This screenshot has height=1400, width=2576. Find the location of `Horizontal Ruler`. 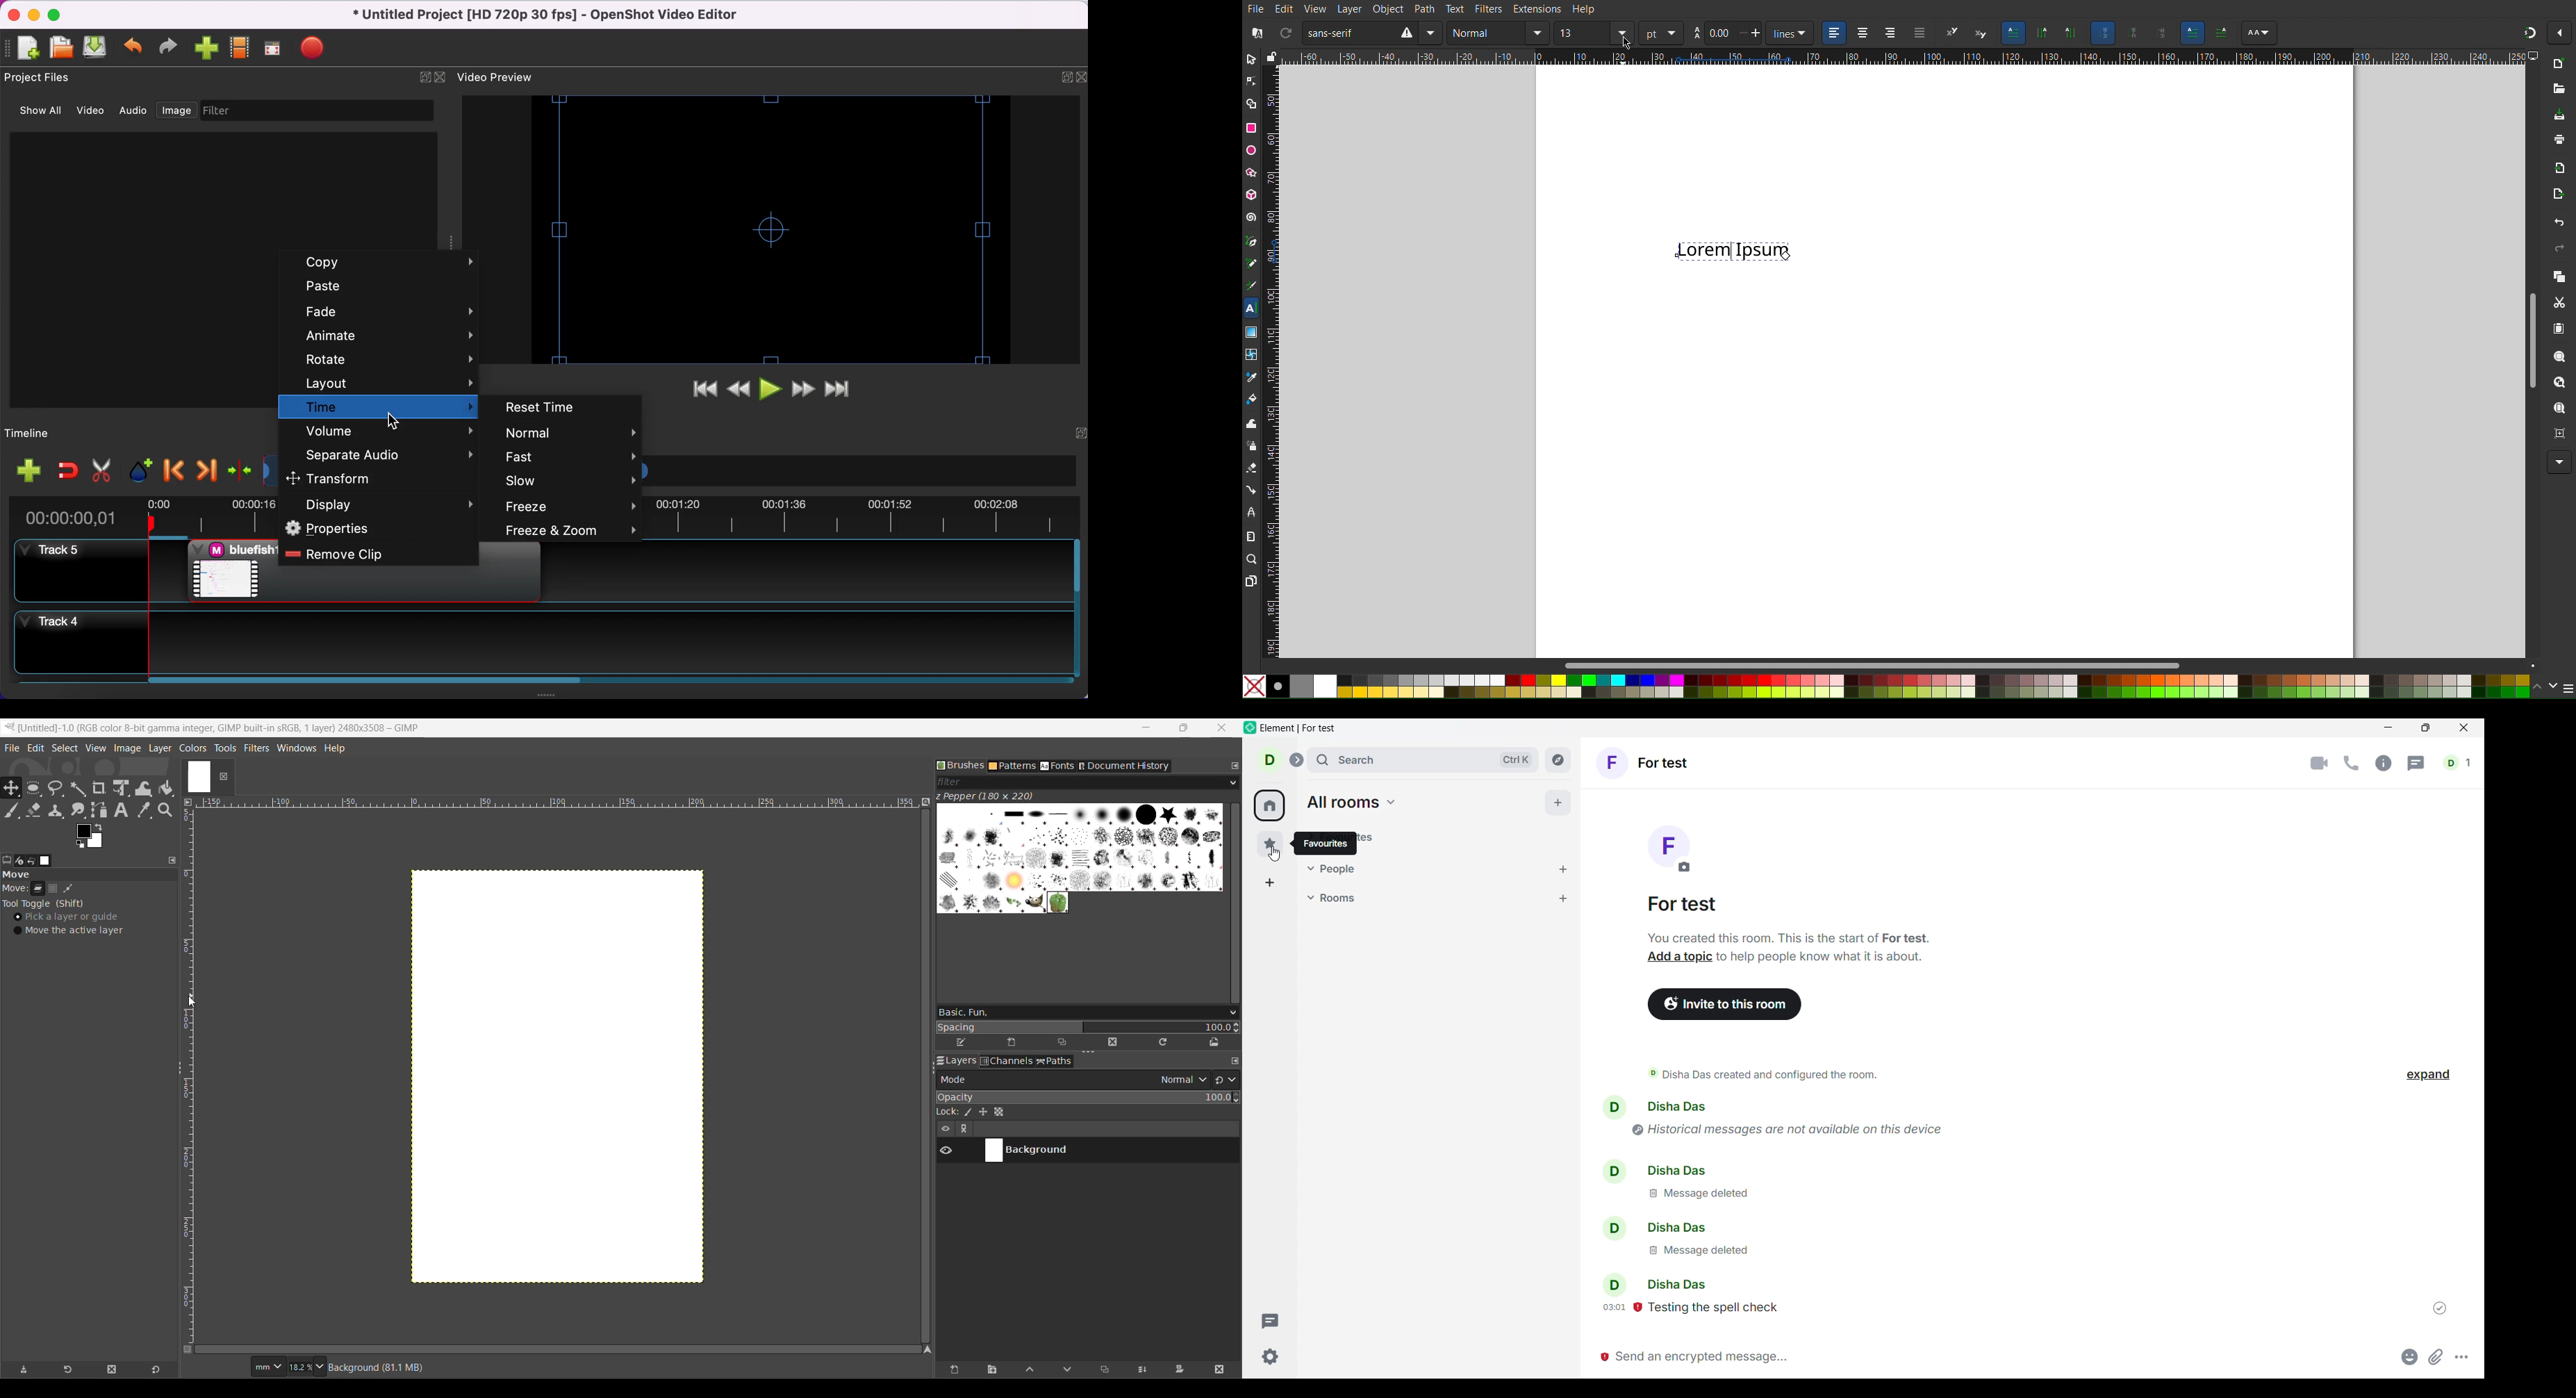

Horizontal Ruler is located at coordinates (1904, 58).